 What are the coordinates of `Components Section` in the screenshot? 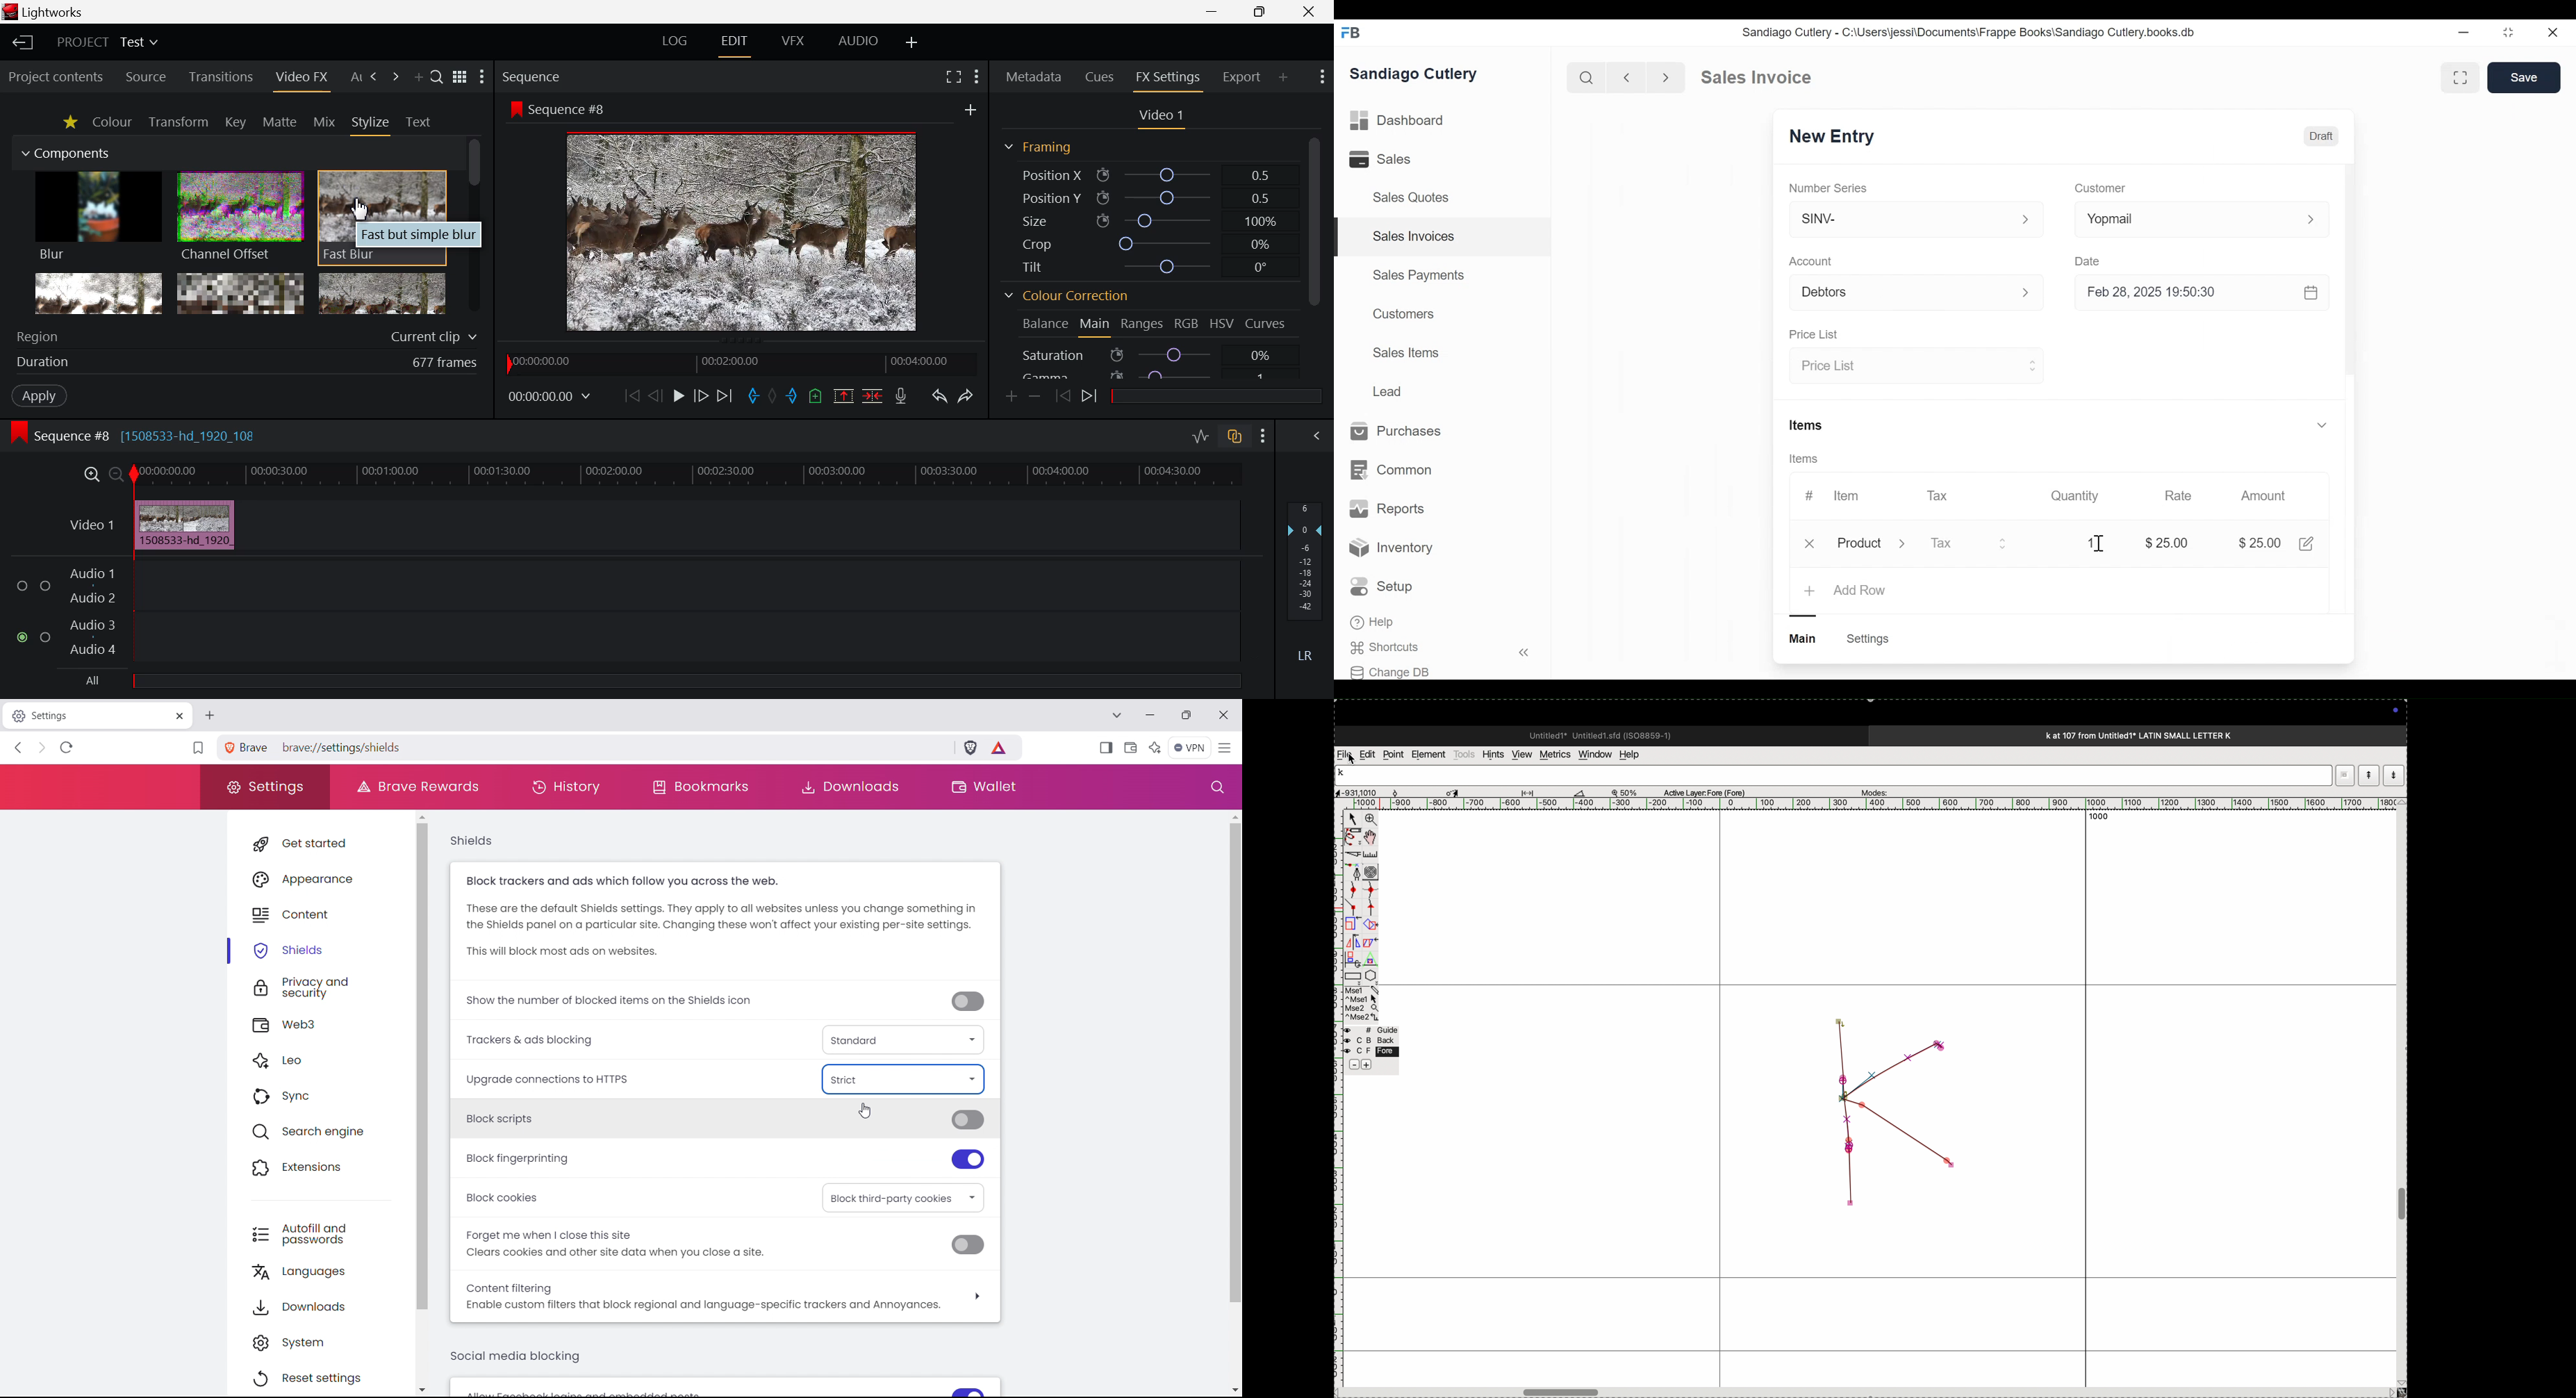 It's located at (70, 152).